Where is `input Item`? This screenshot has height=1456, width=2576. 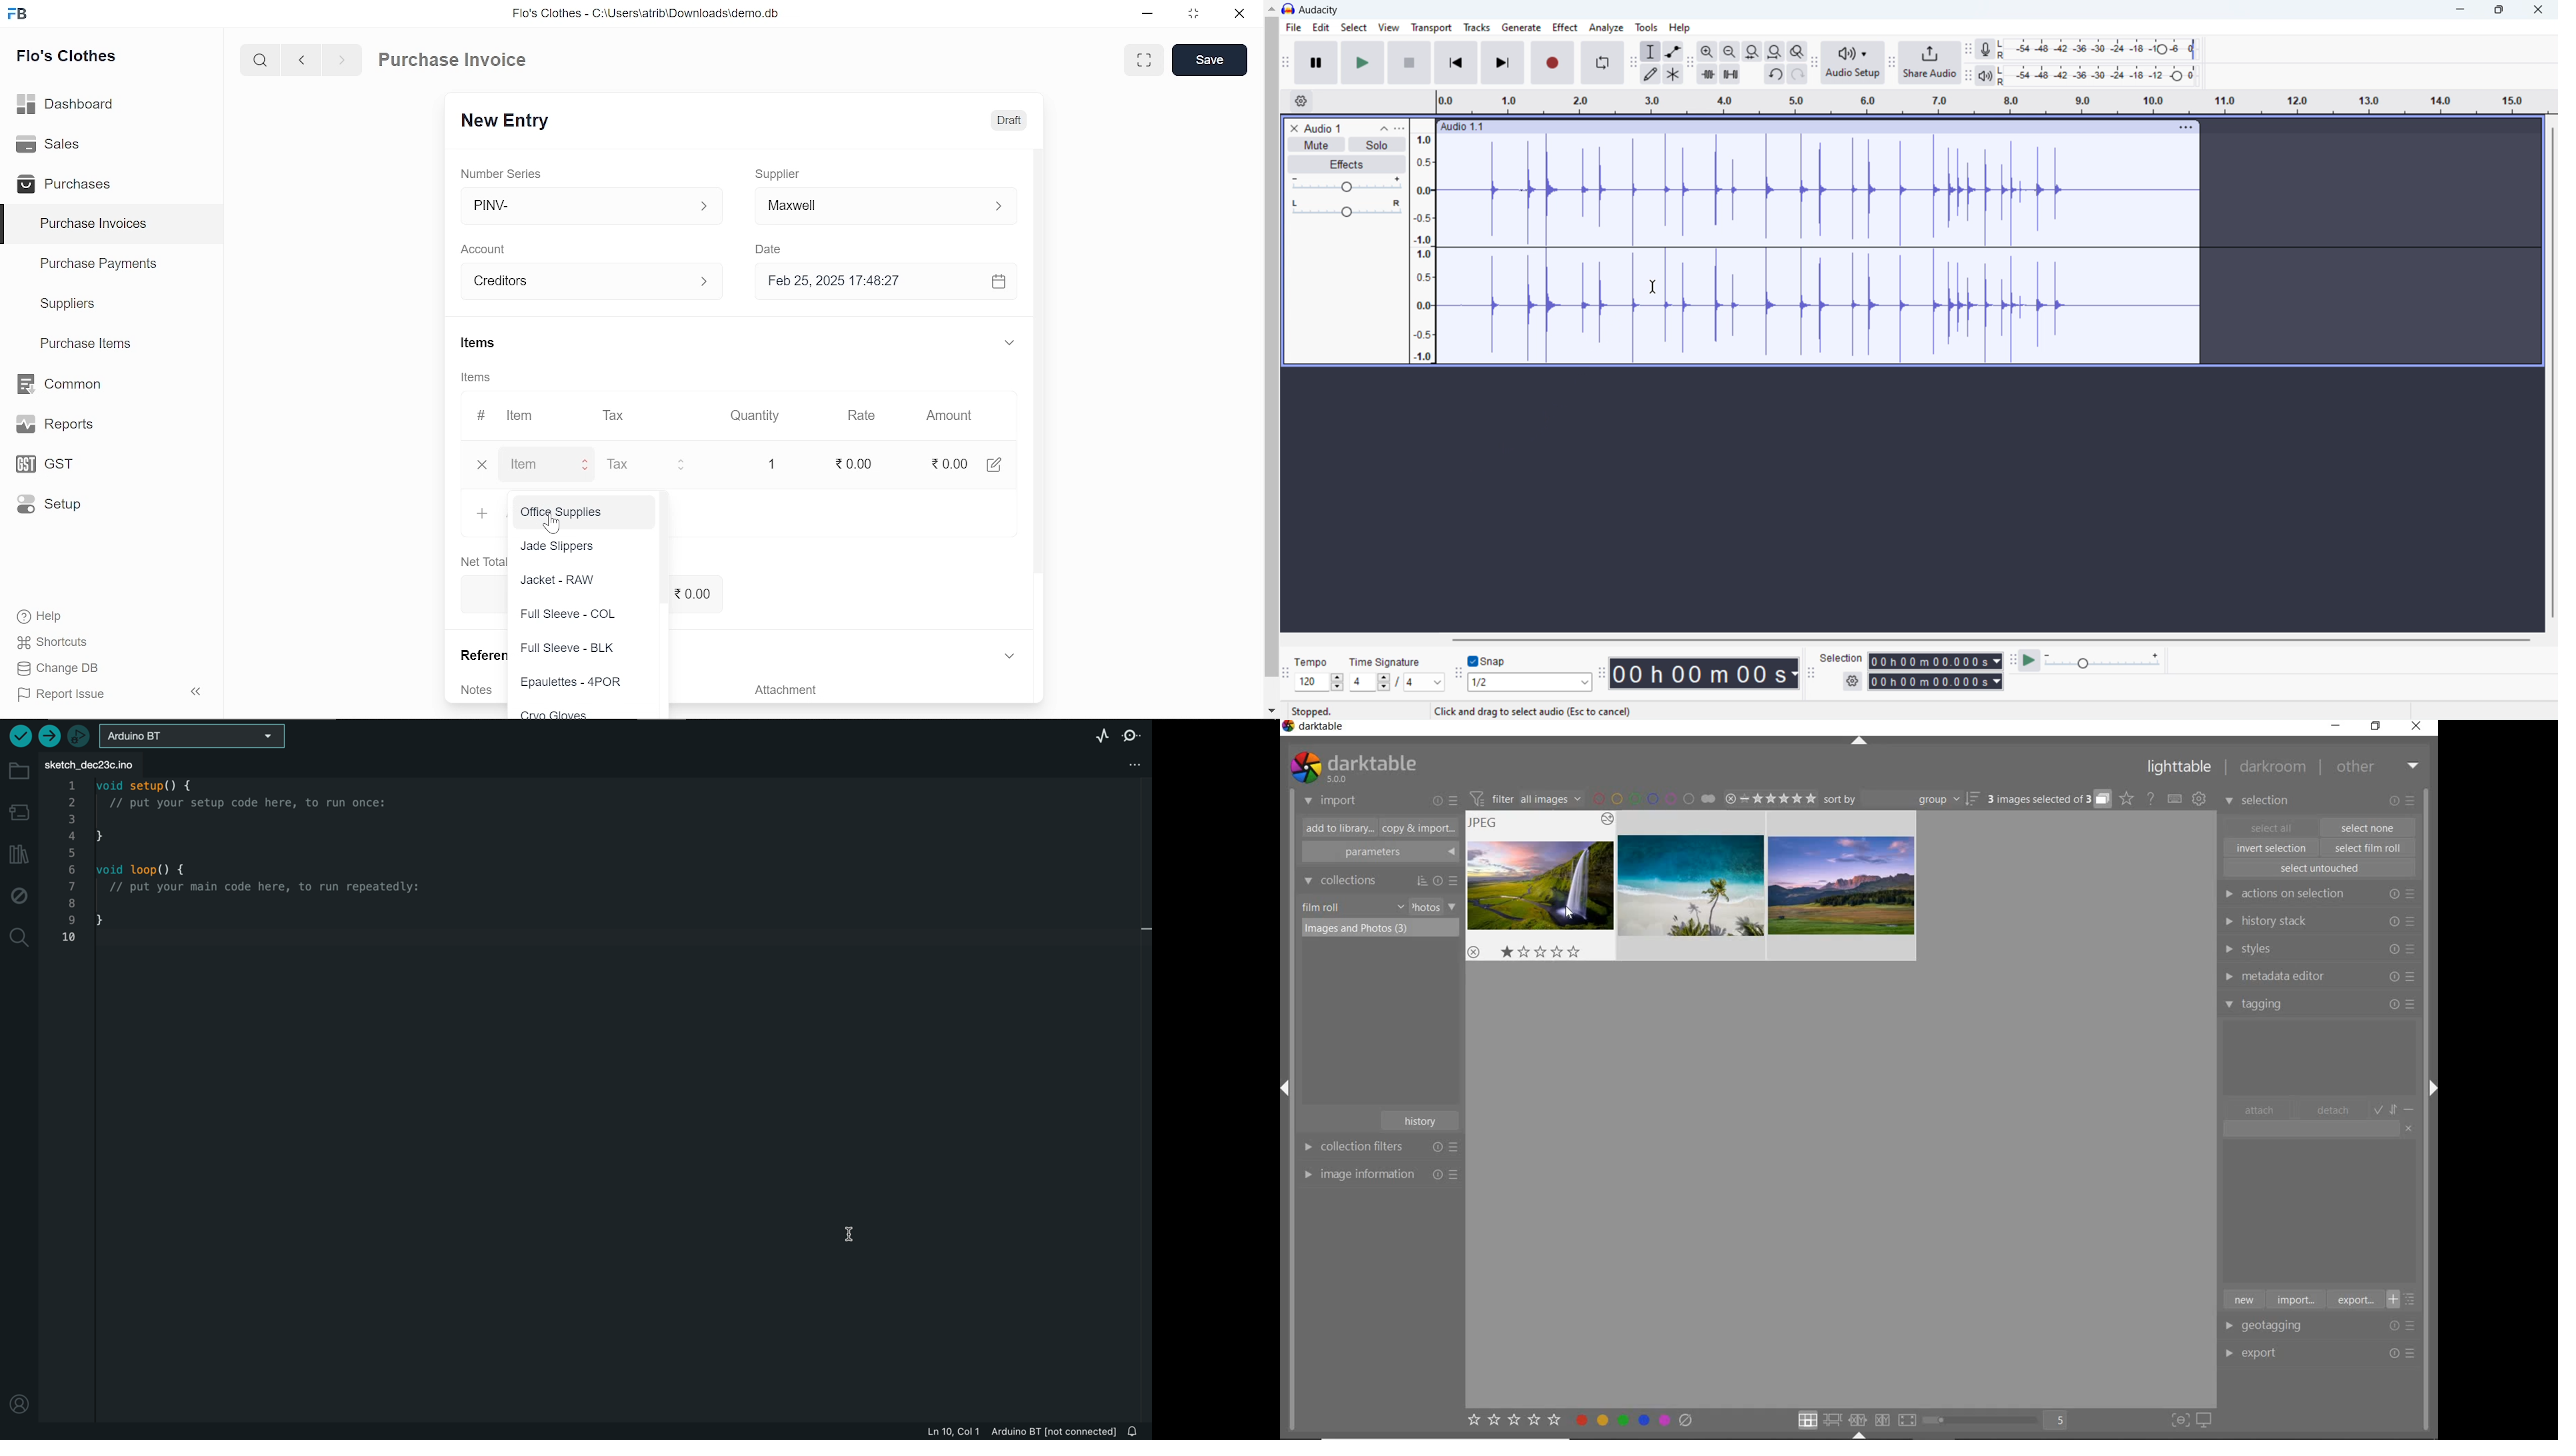
input Item is located at coordinates (550, 464).